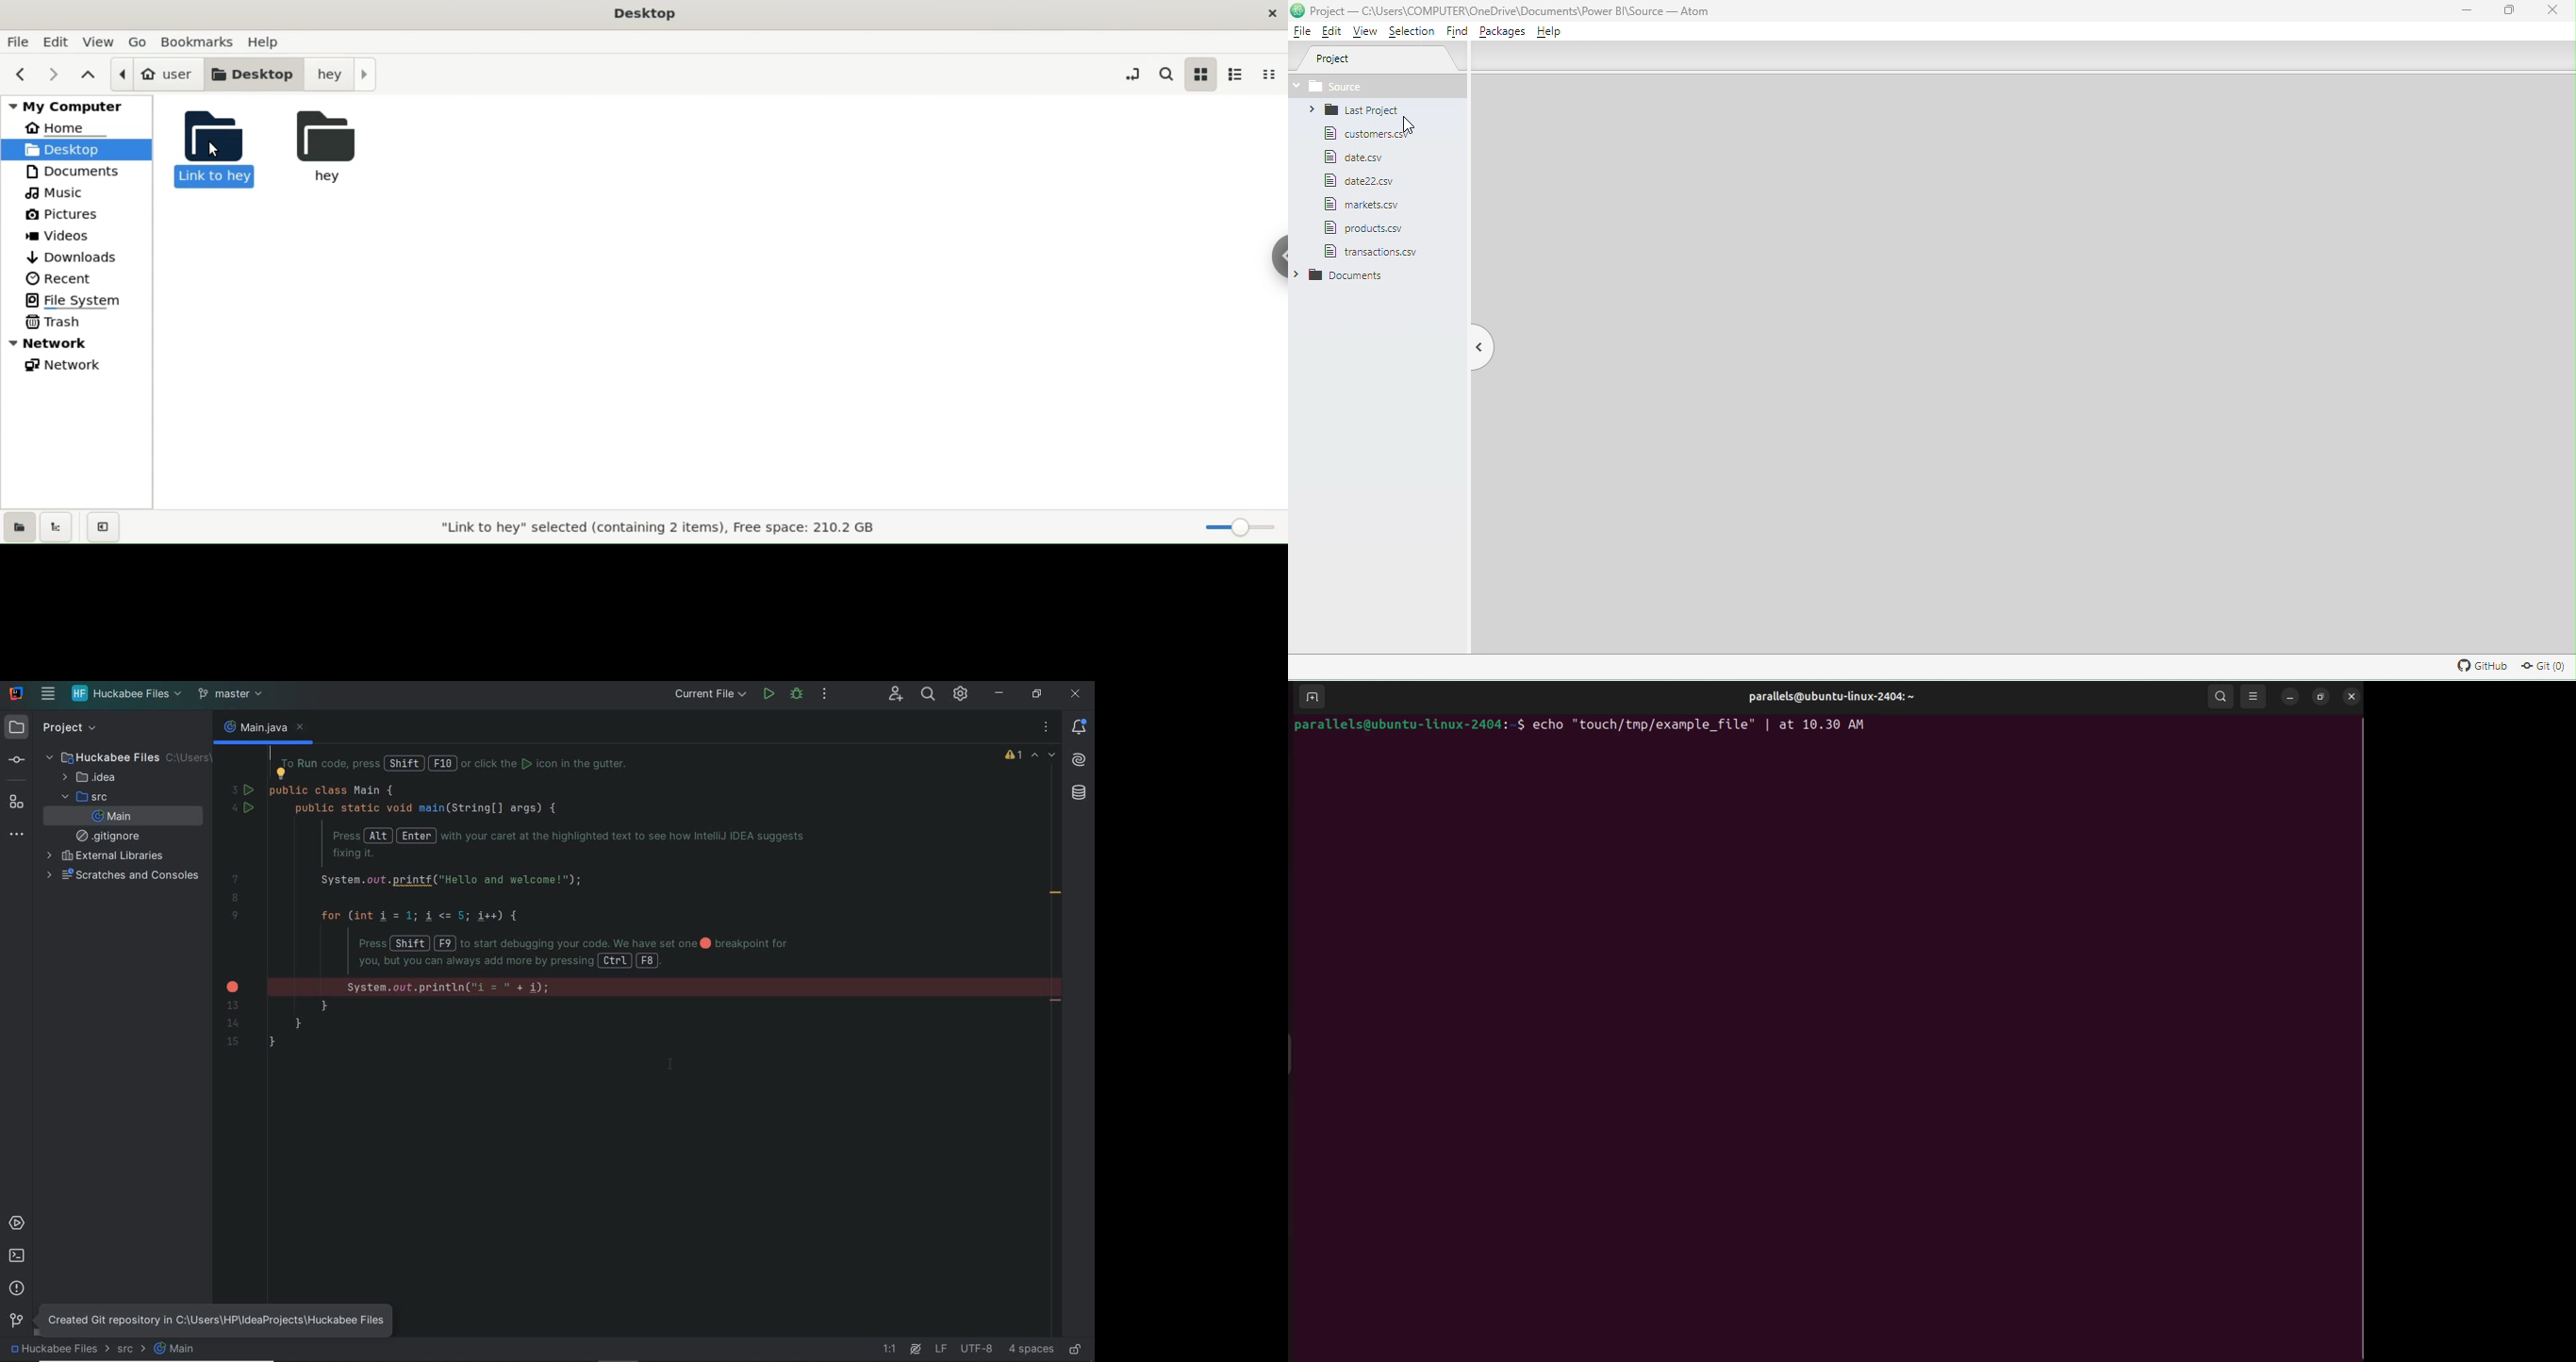  I want to click on File, so click(1370, 181).